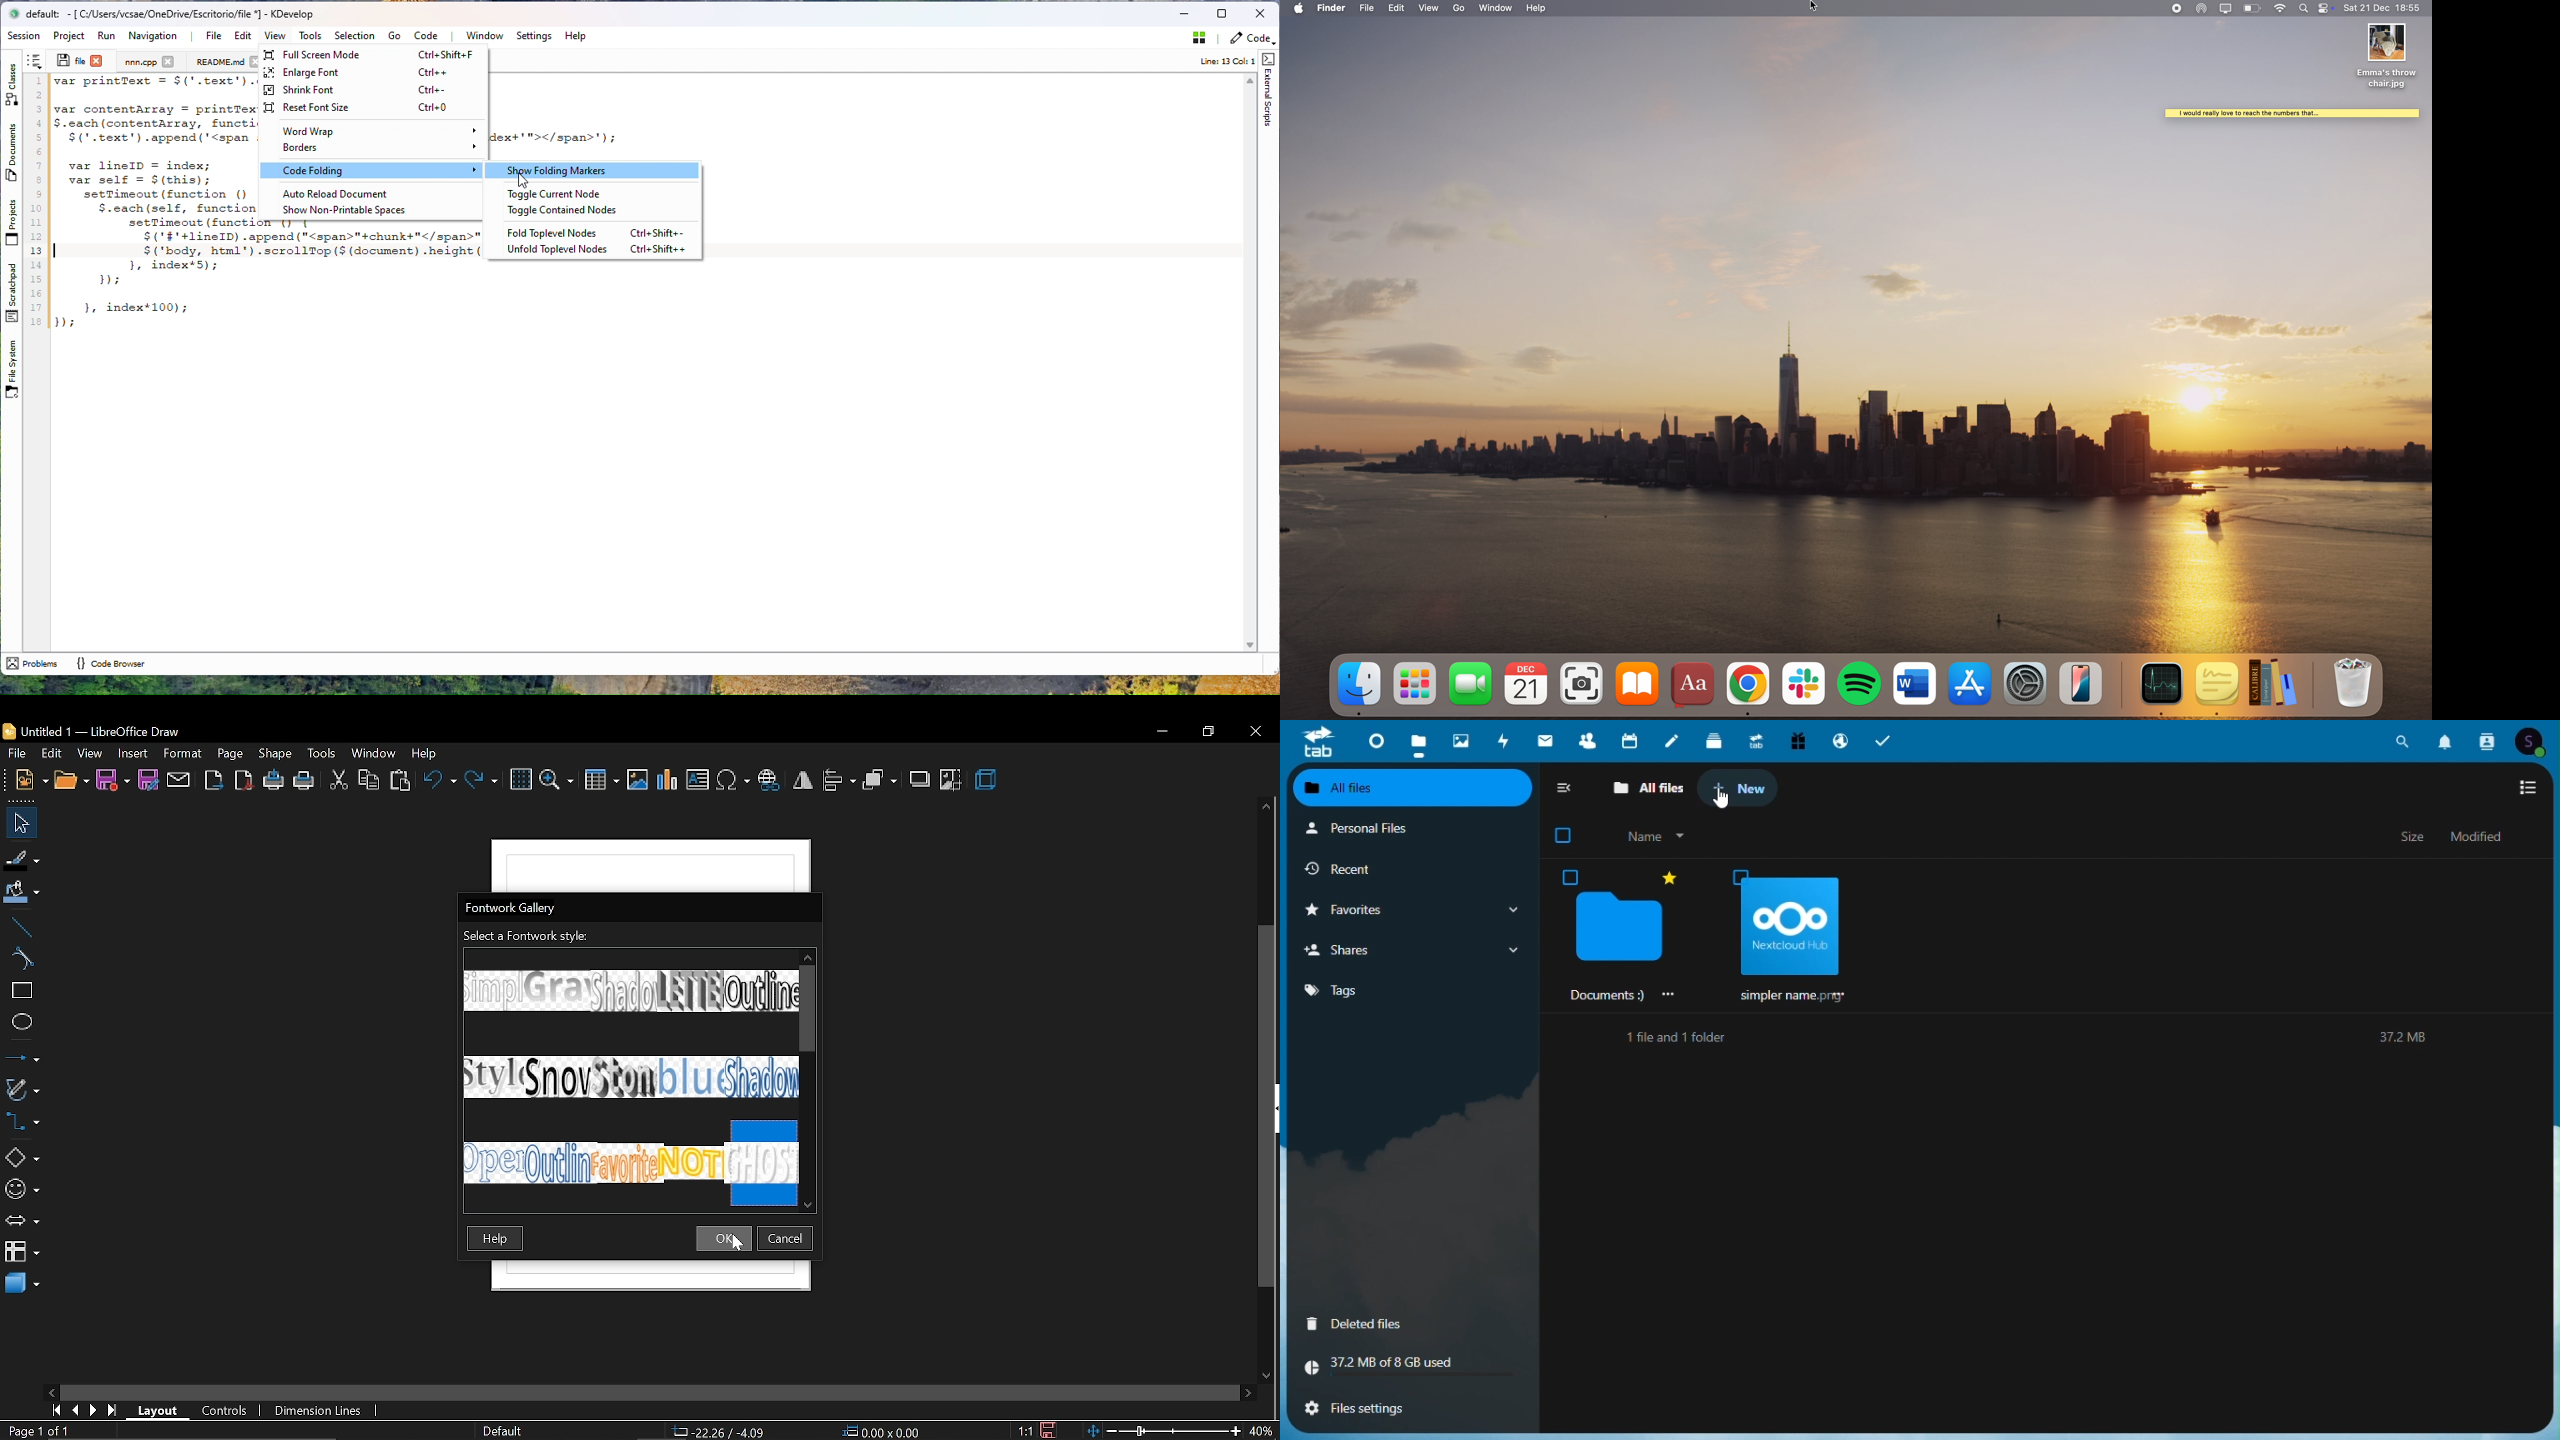 This screenshot has height=1456, width=2576. What do you see at coordinates (53, 1410) in the screenshot?
I see `go to first page` at bounding box center [53, 1410].